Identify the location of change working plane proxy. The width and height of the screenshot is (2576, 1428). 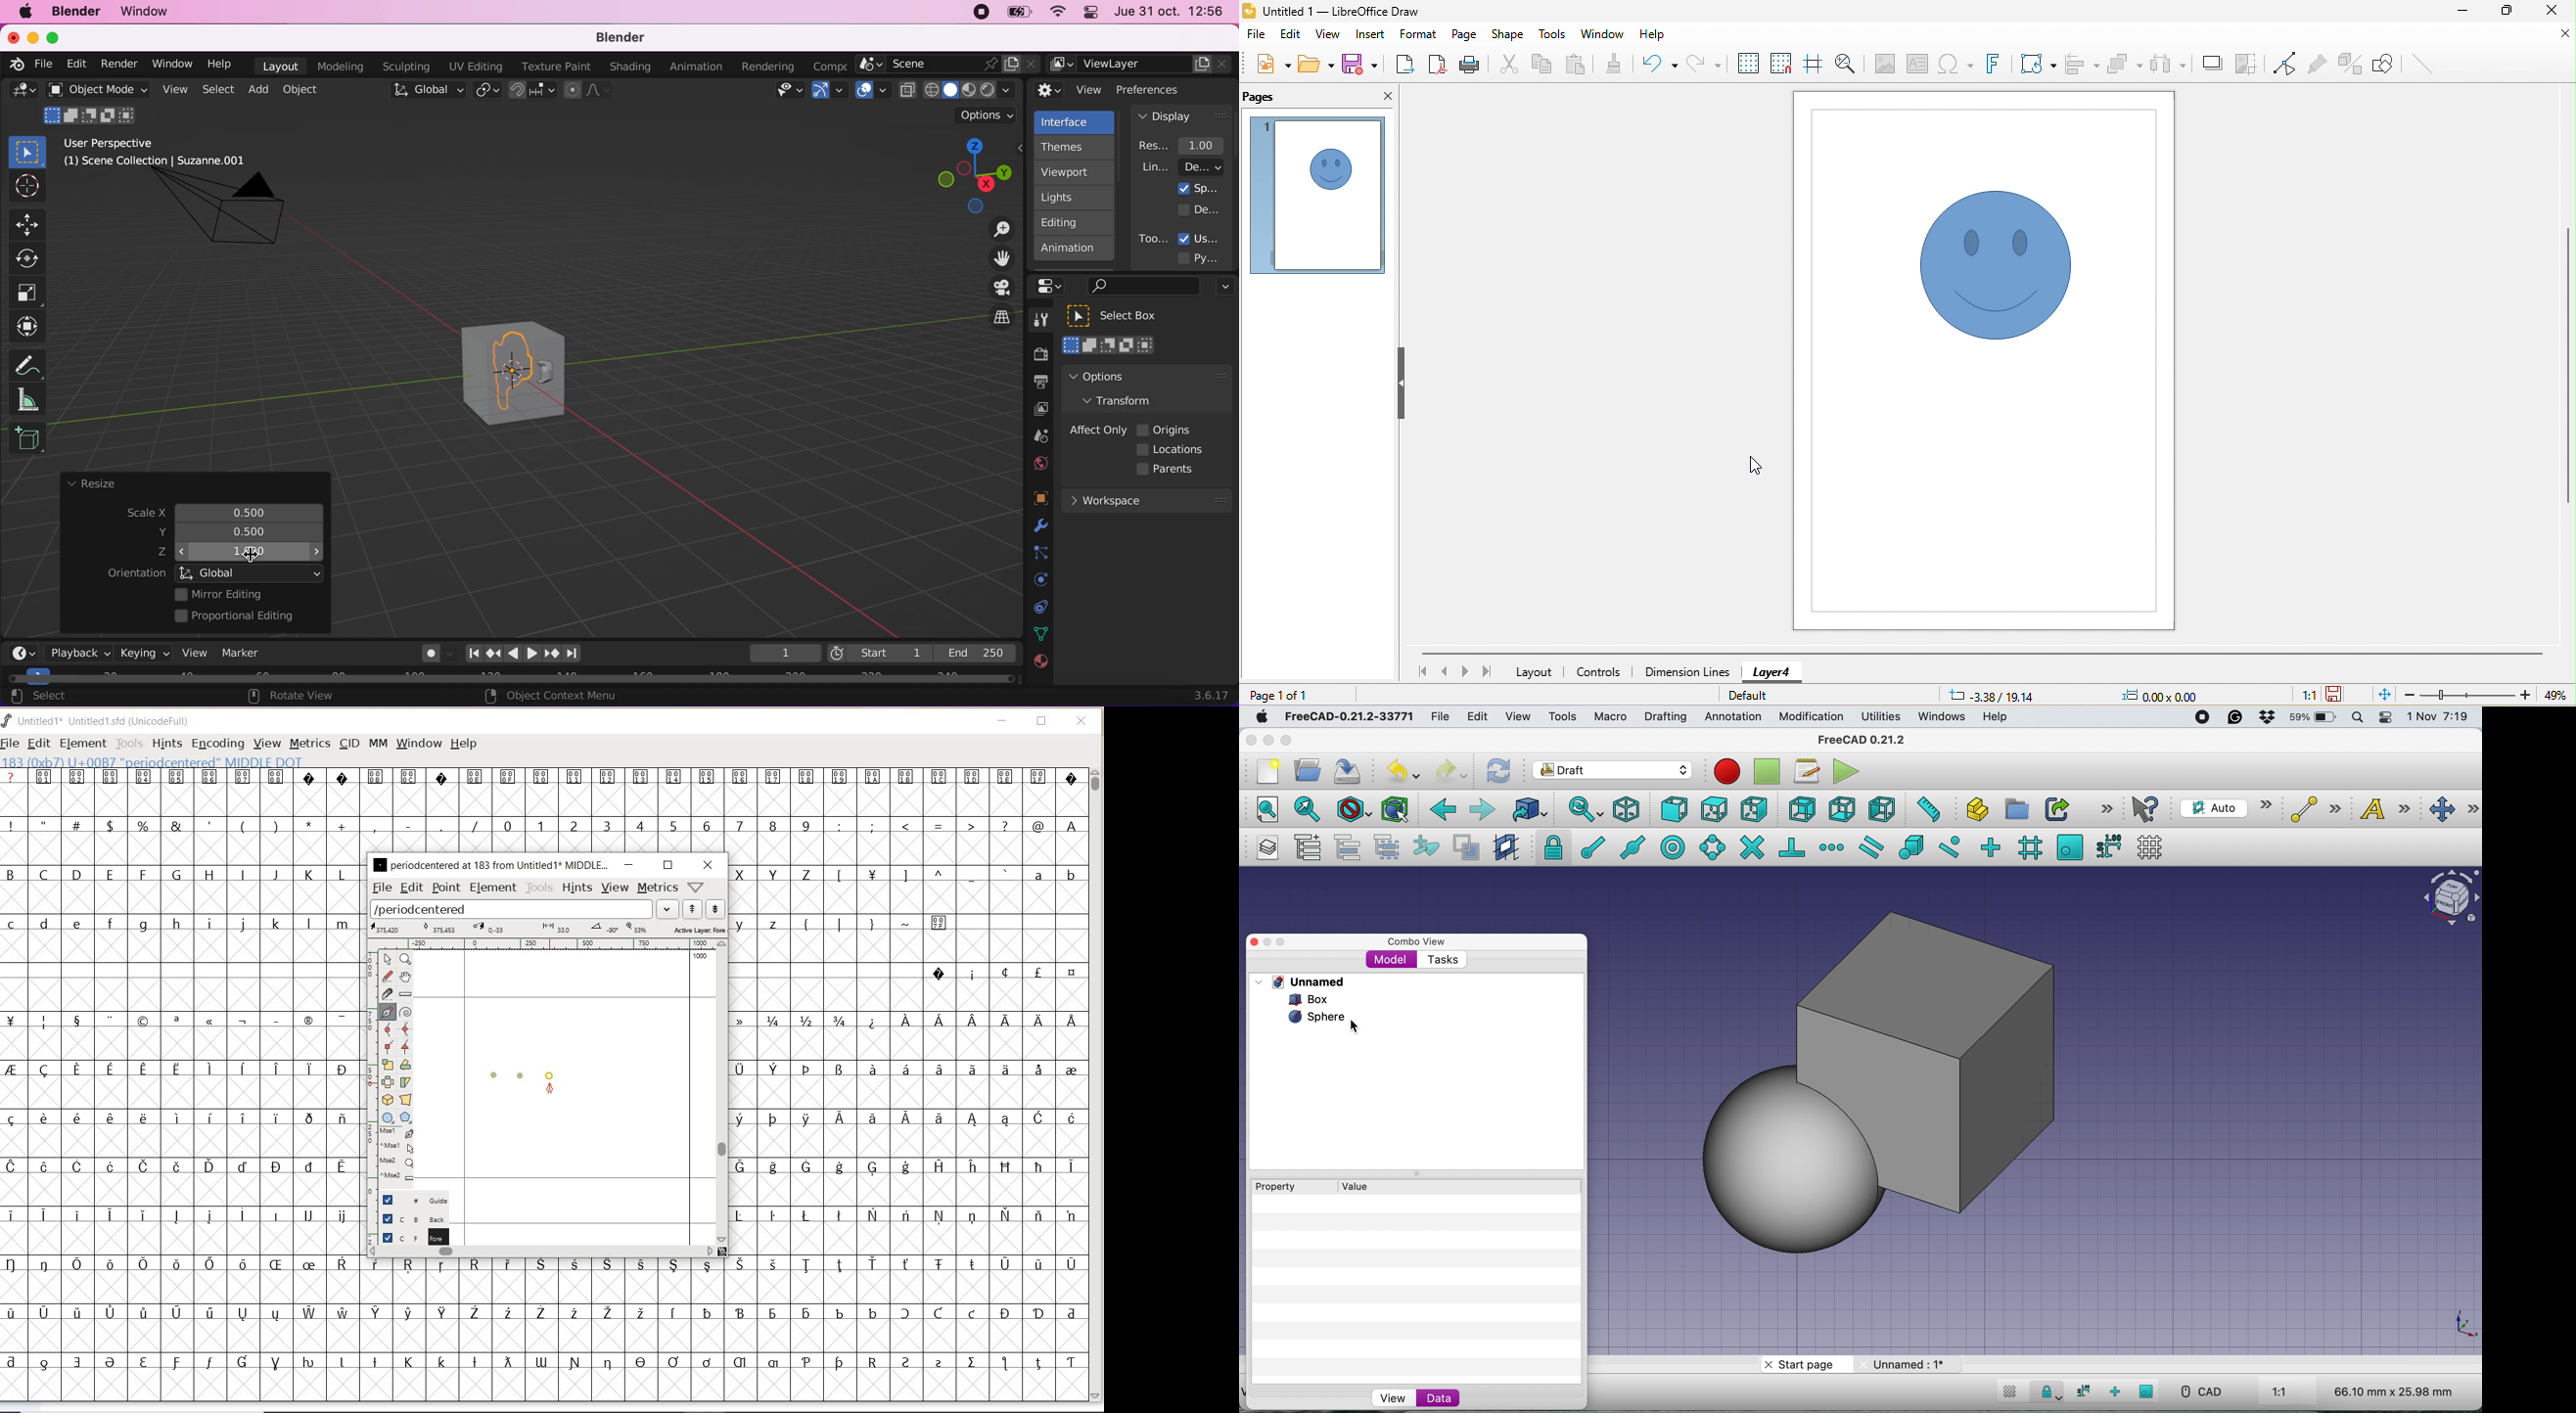
(1504, 848).